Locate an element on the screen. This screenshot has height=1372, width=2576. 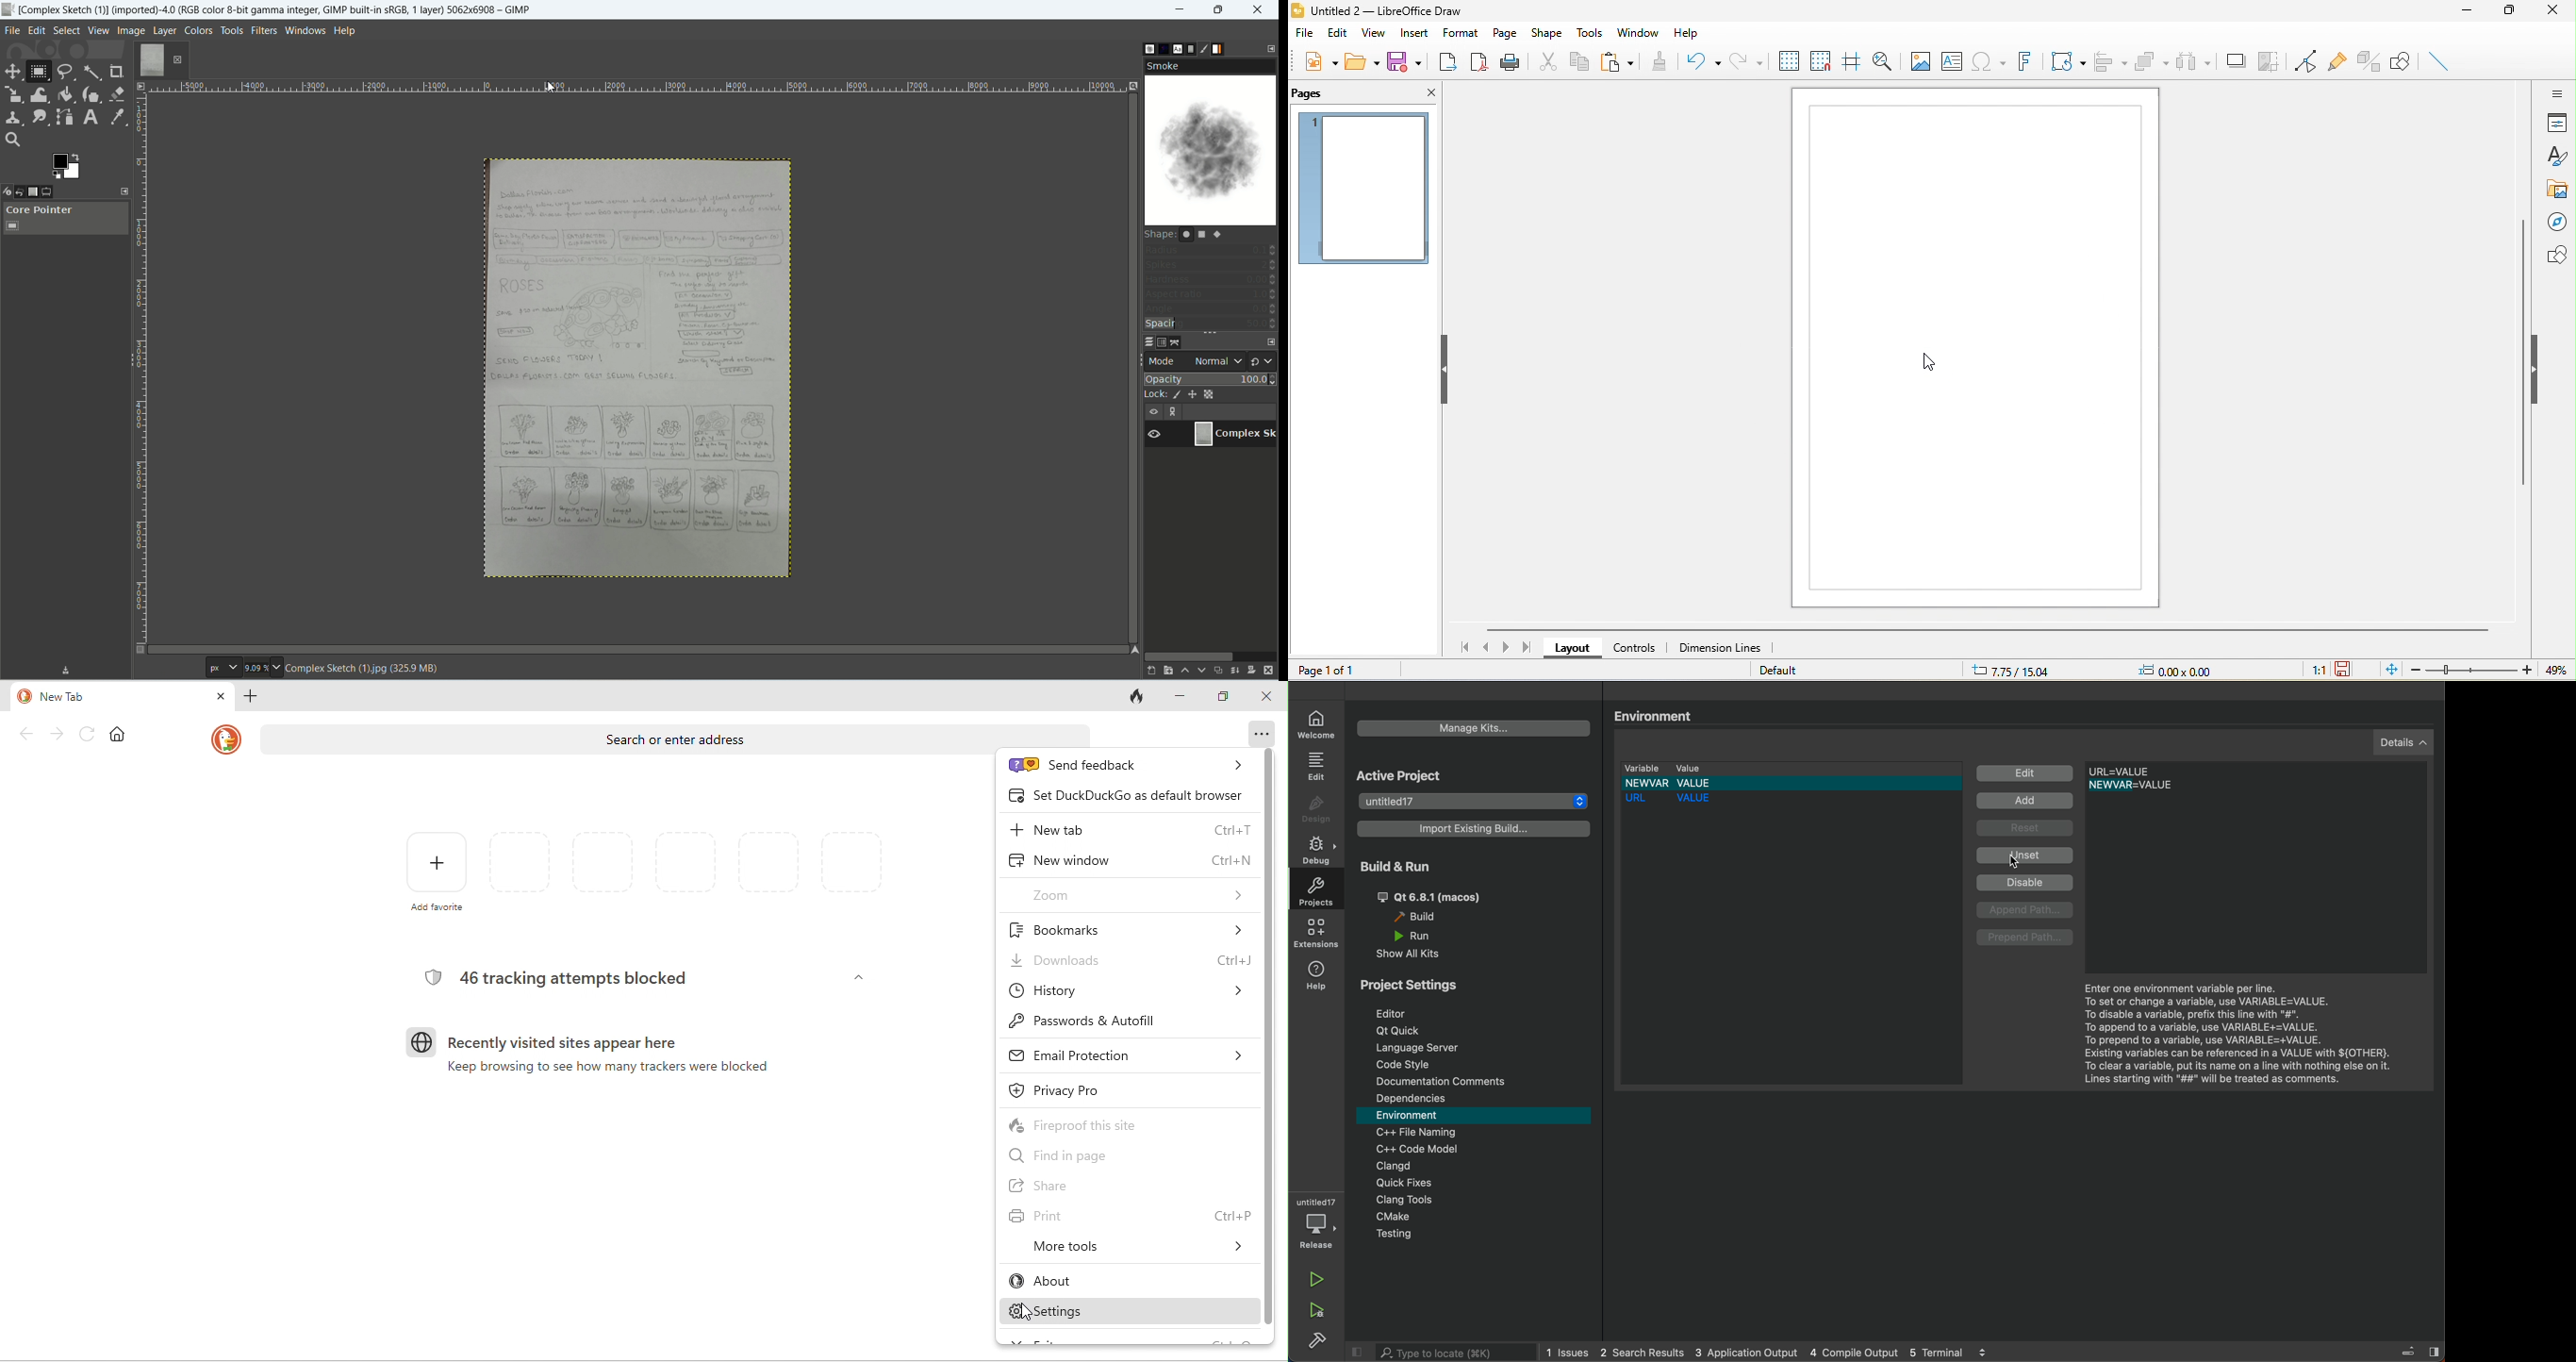
zoom is located at coordinates (2469, 670).